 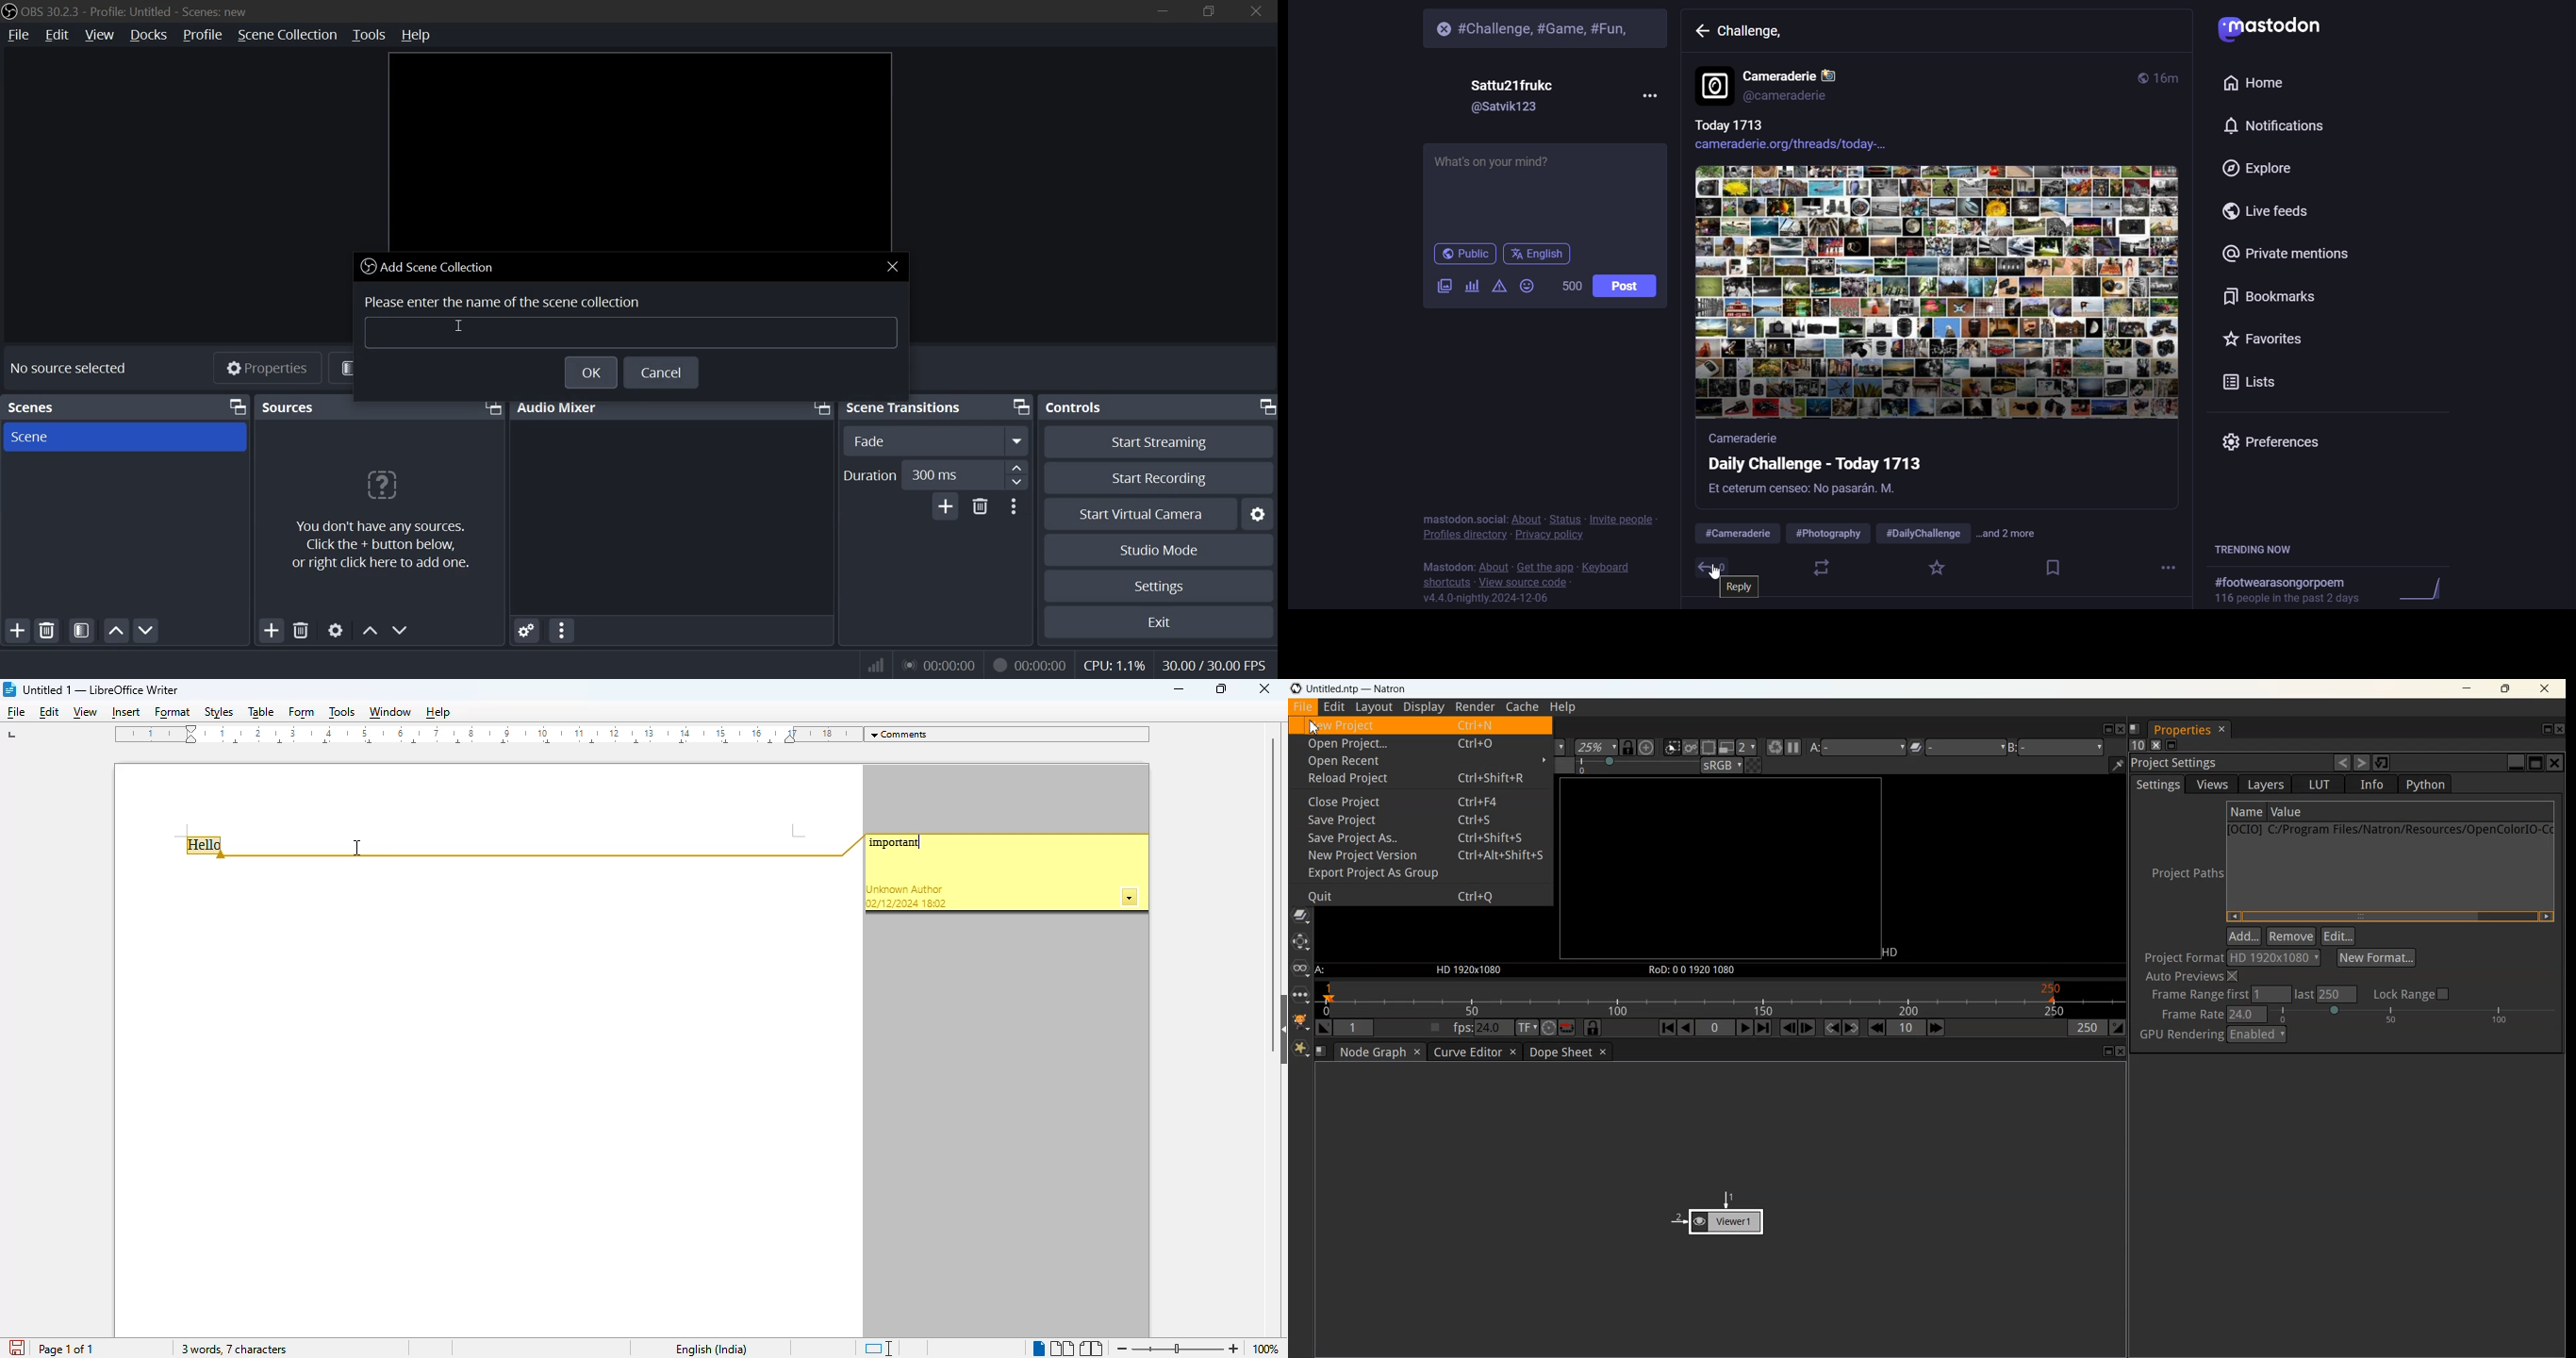 I want to click on wifi, so click(x=870, y=664).